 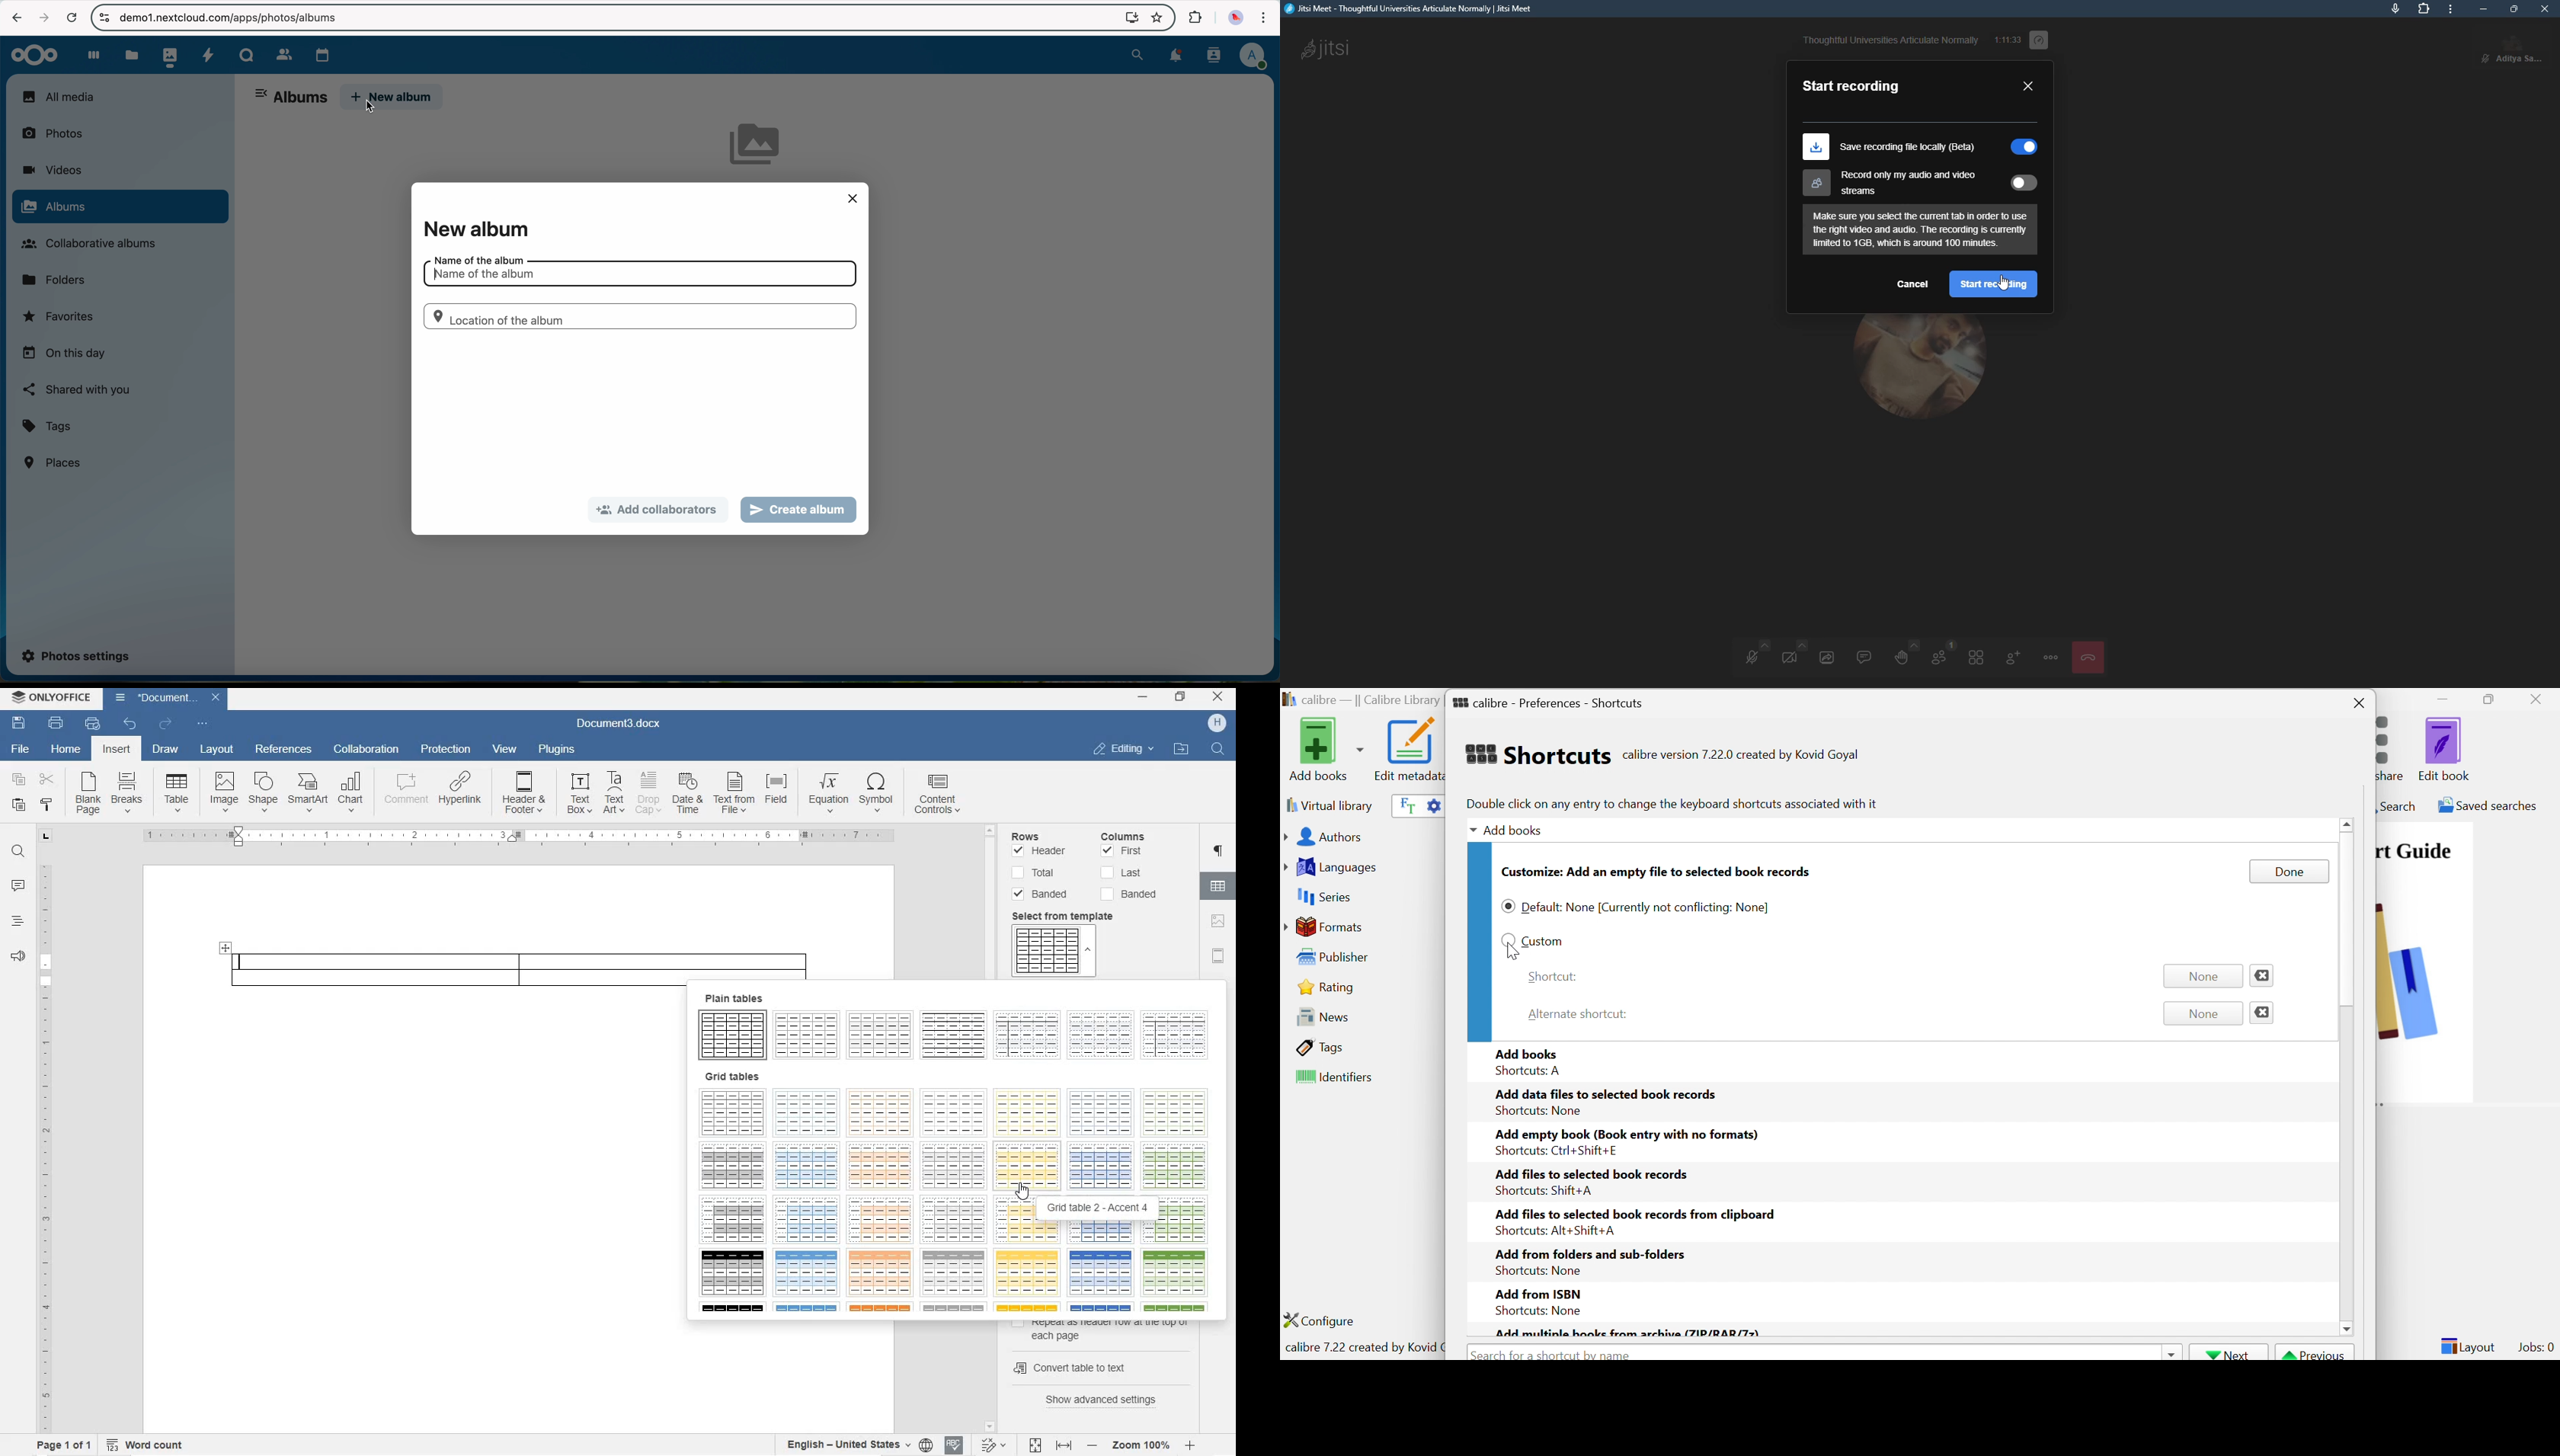 I want to click on convert table to text, so click(x=1099, y=1366).